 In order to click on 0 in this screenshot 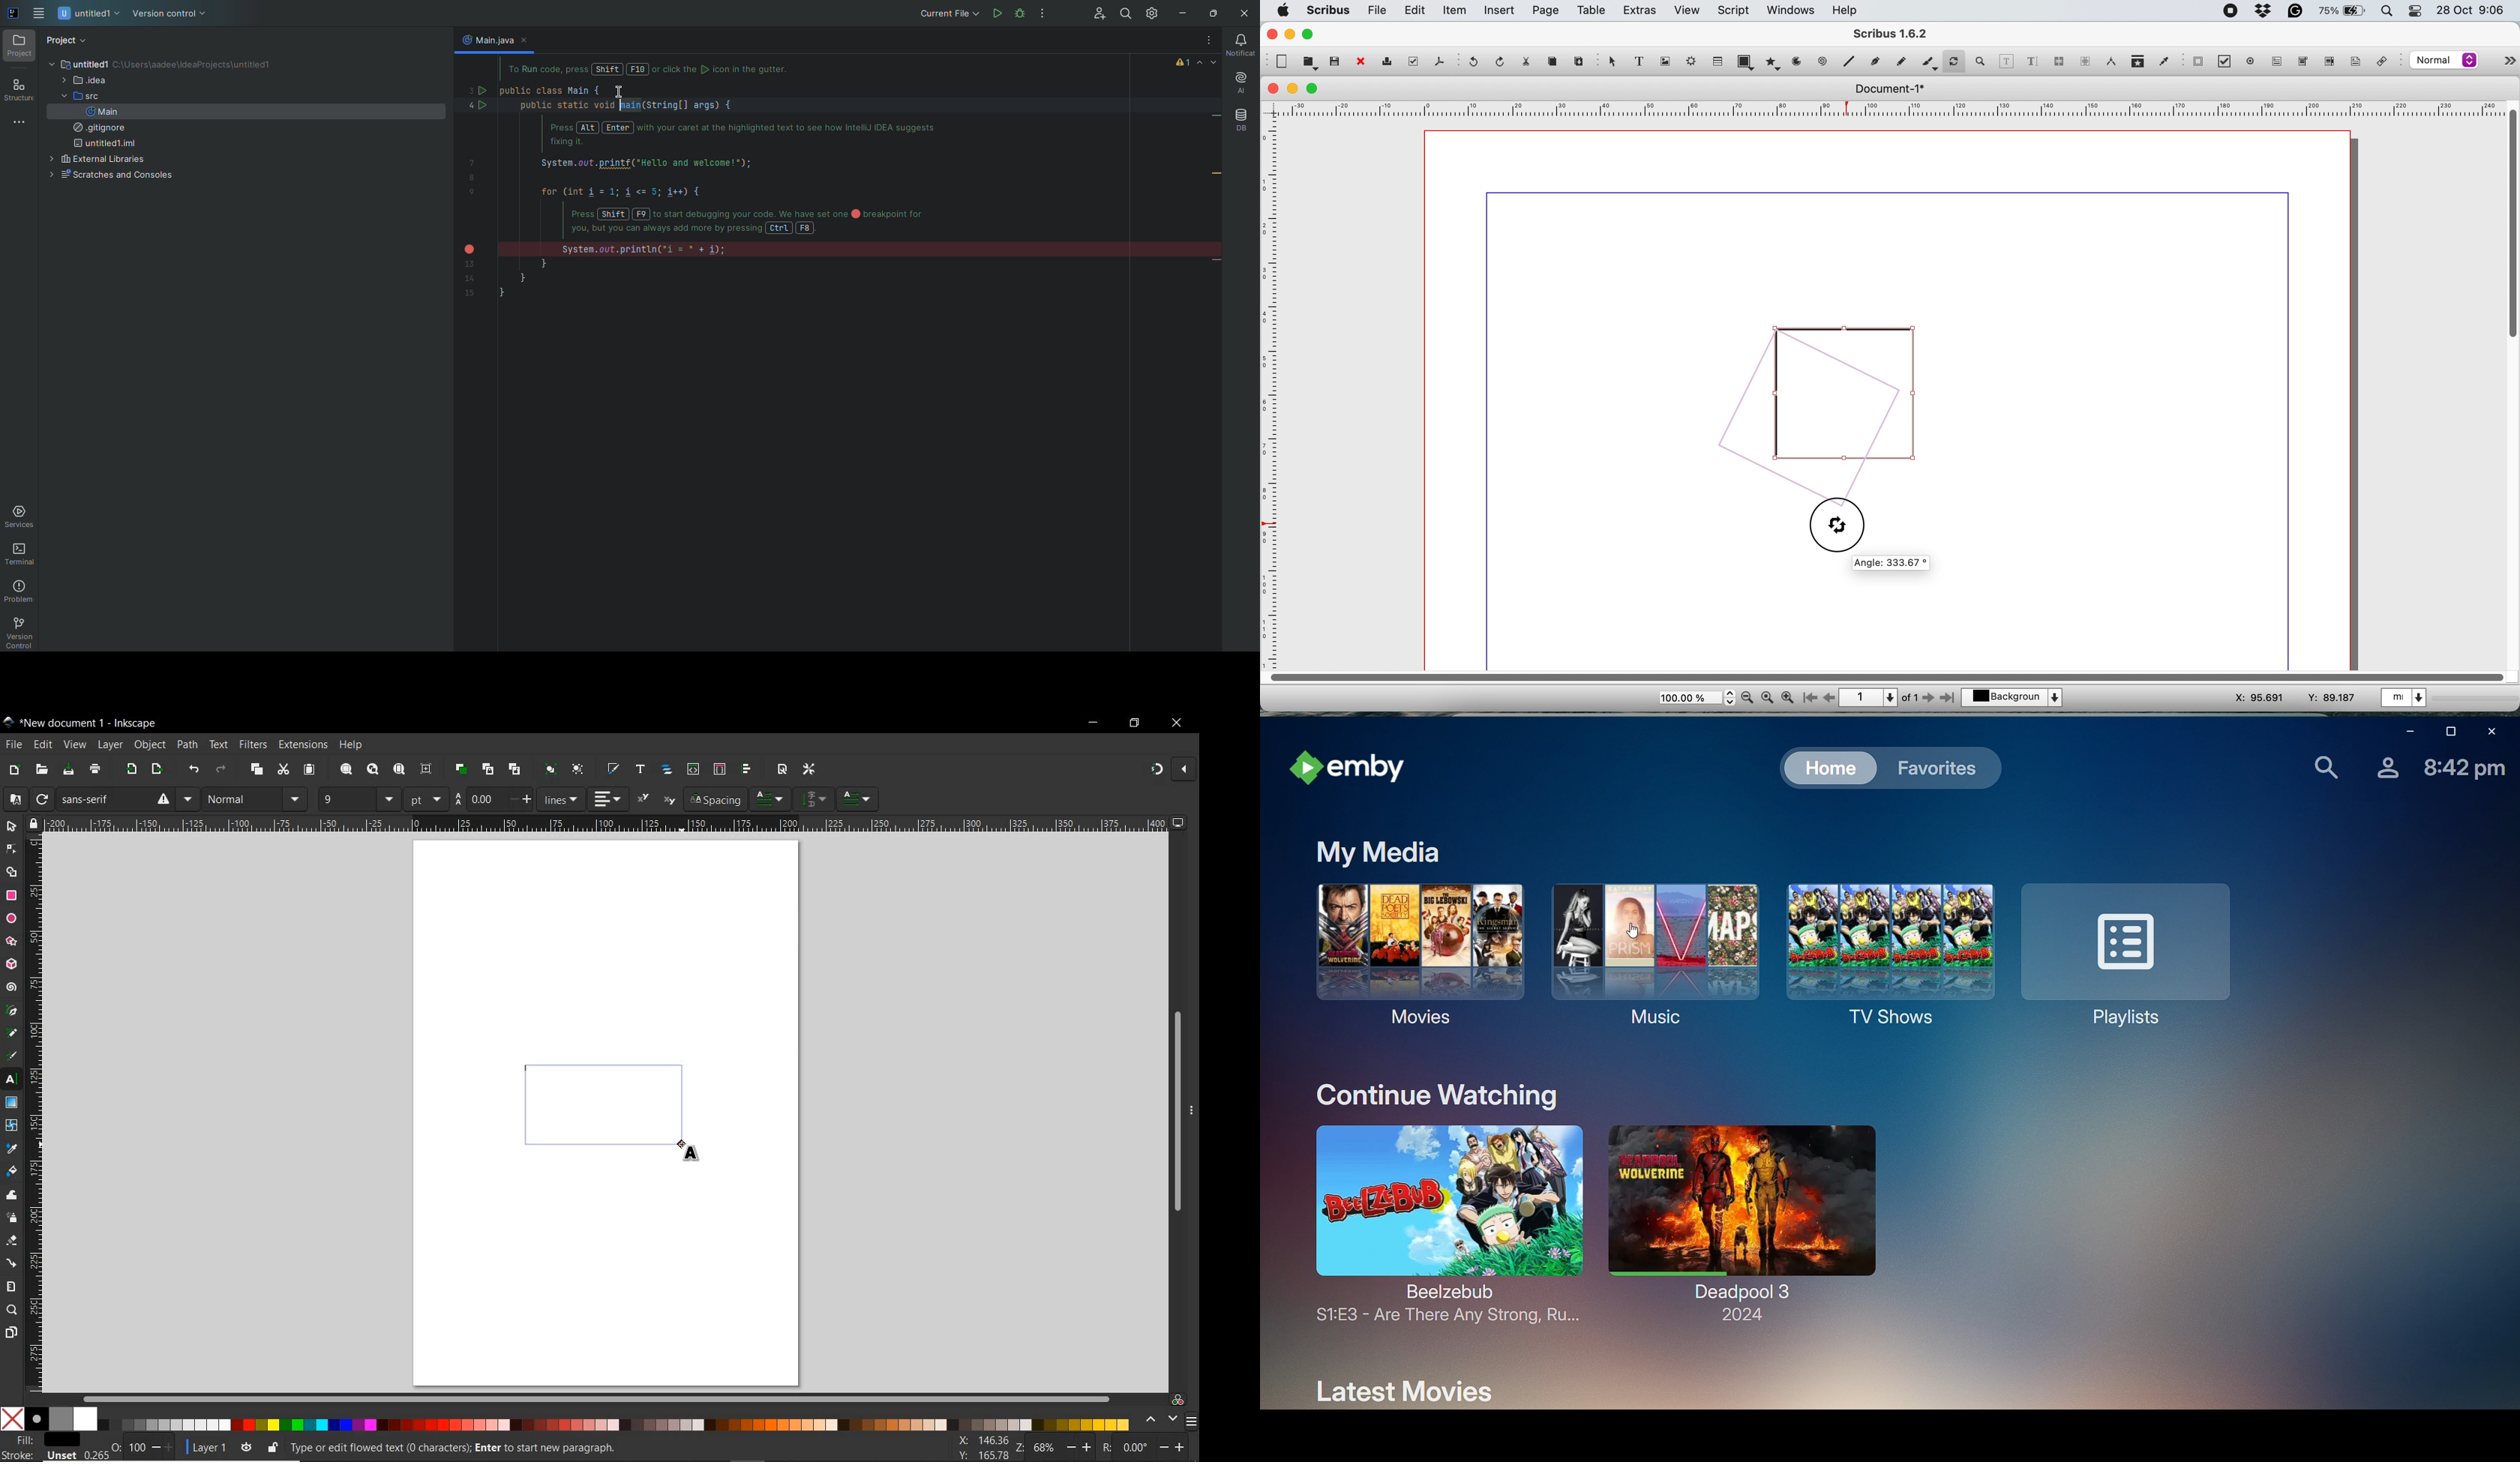, I will do `click(115, 1445)`.